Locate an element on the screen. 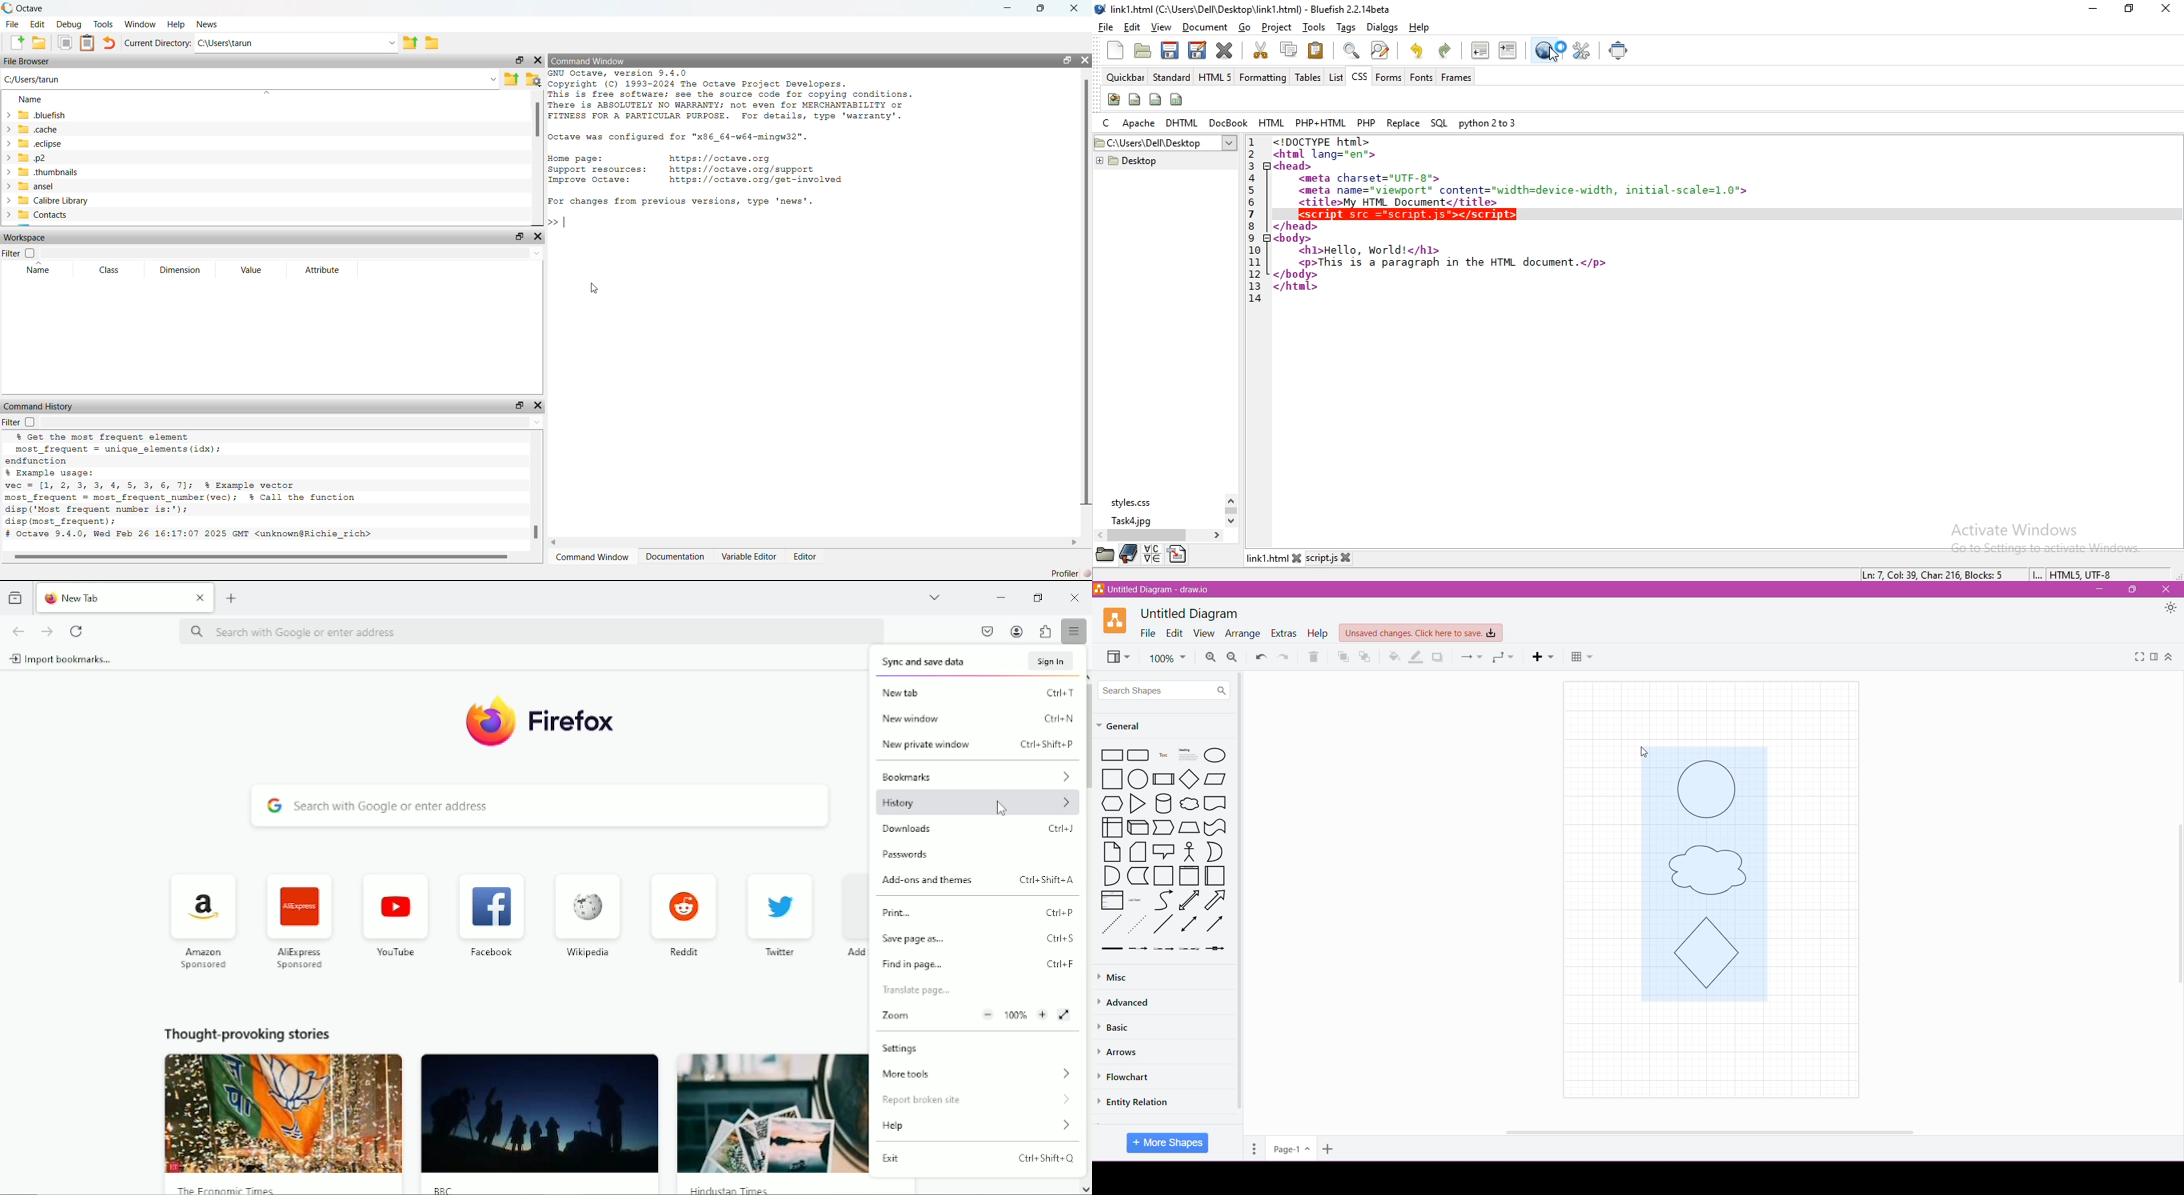  code is located at coordinates (1514, 171).